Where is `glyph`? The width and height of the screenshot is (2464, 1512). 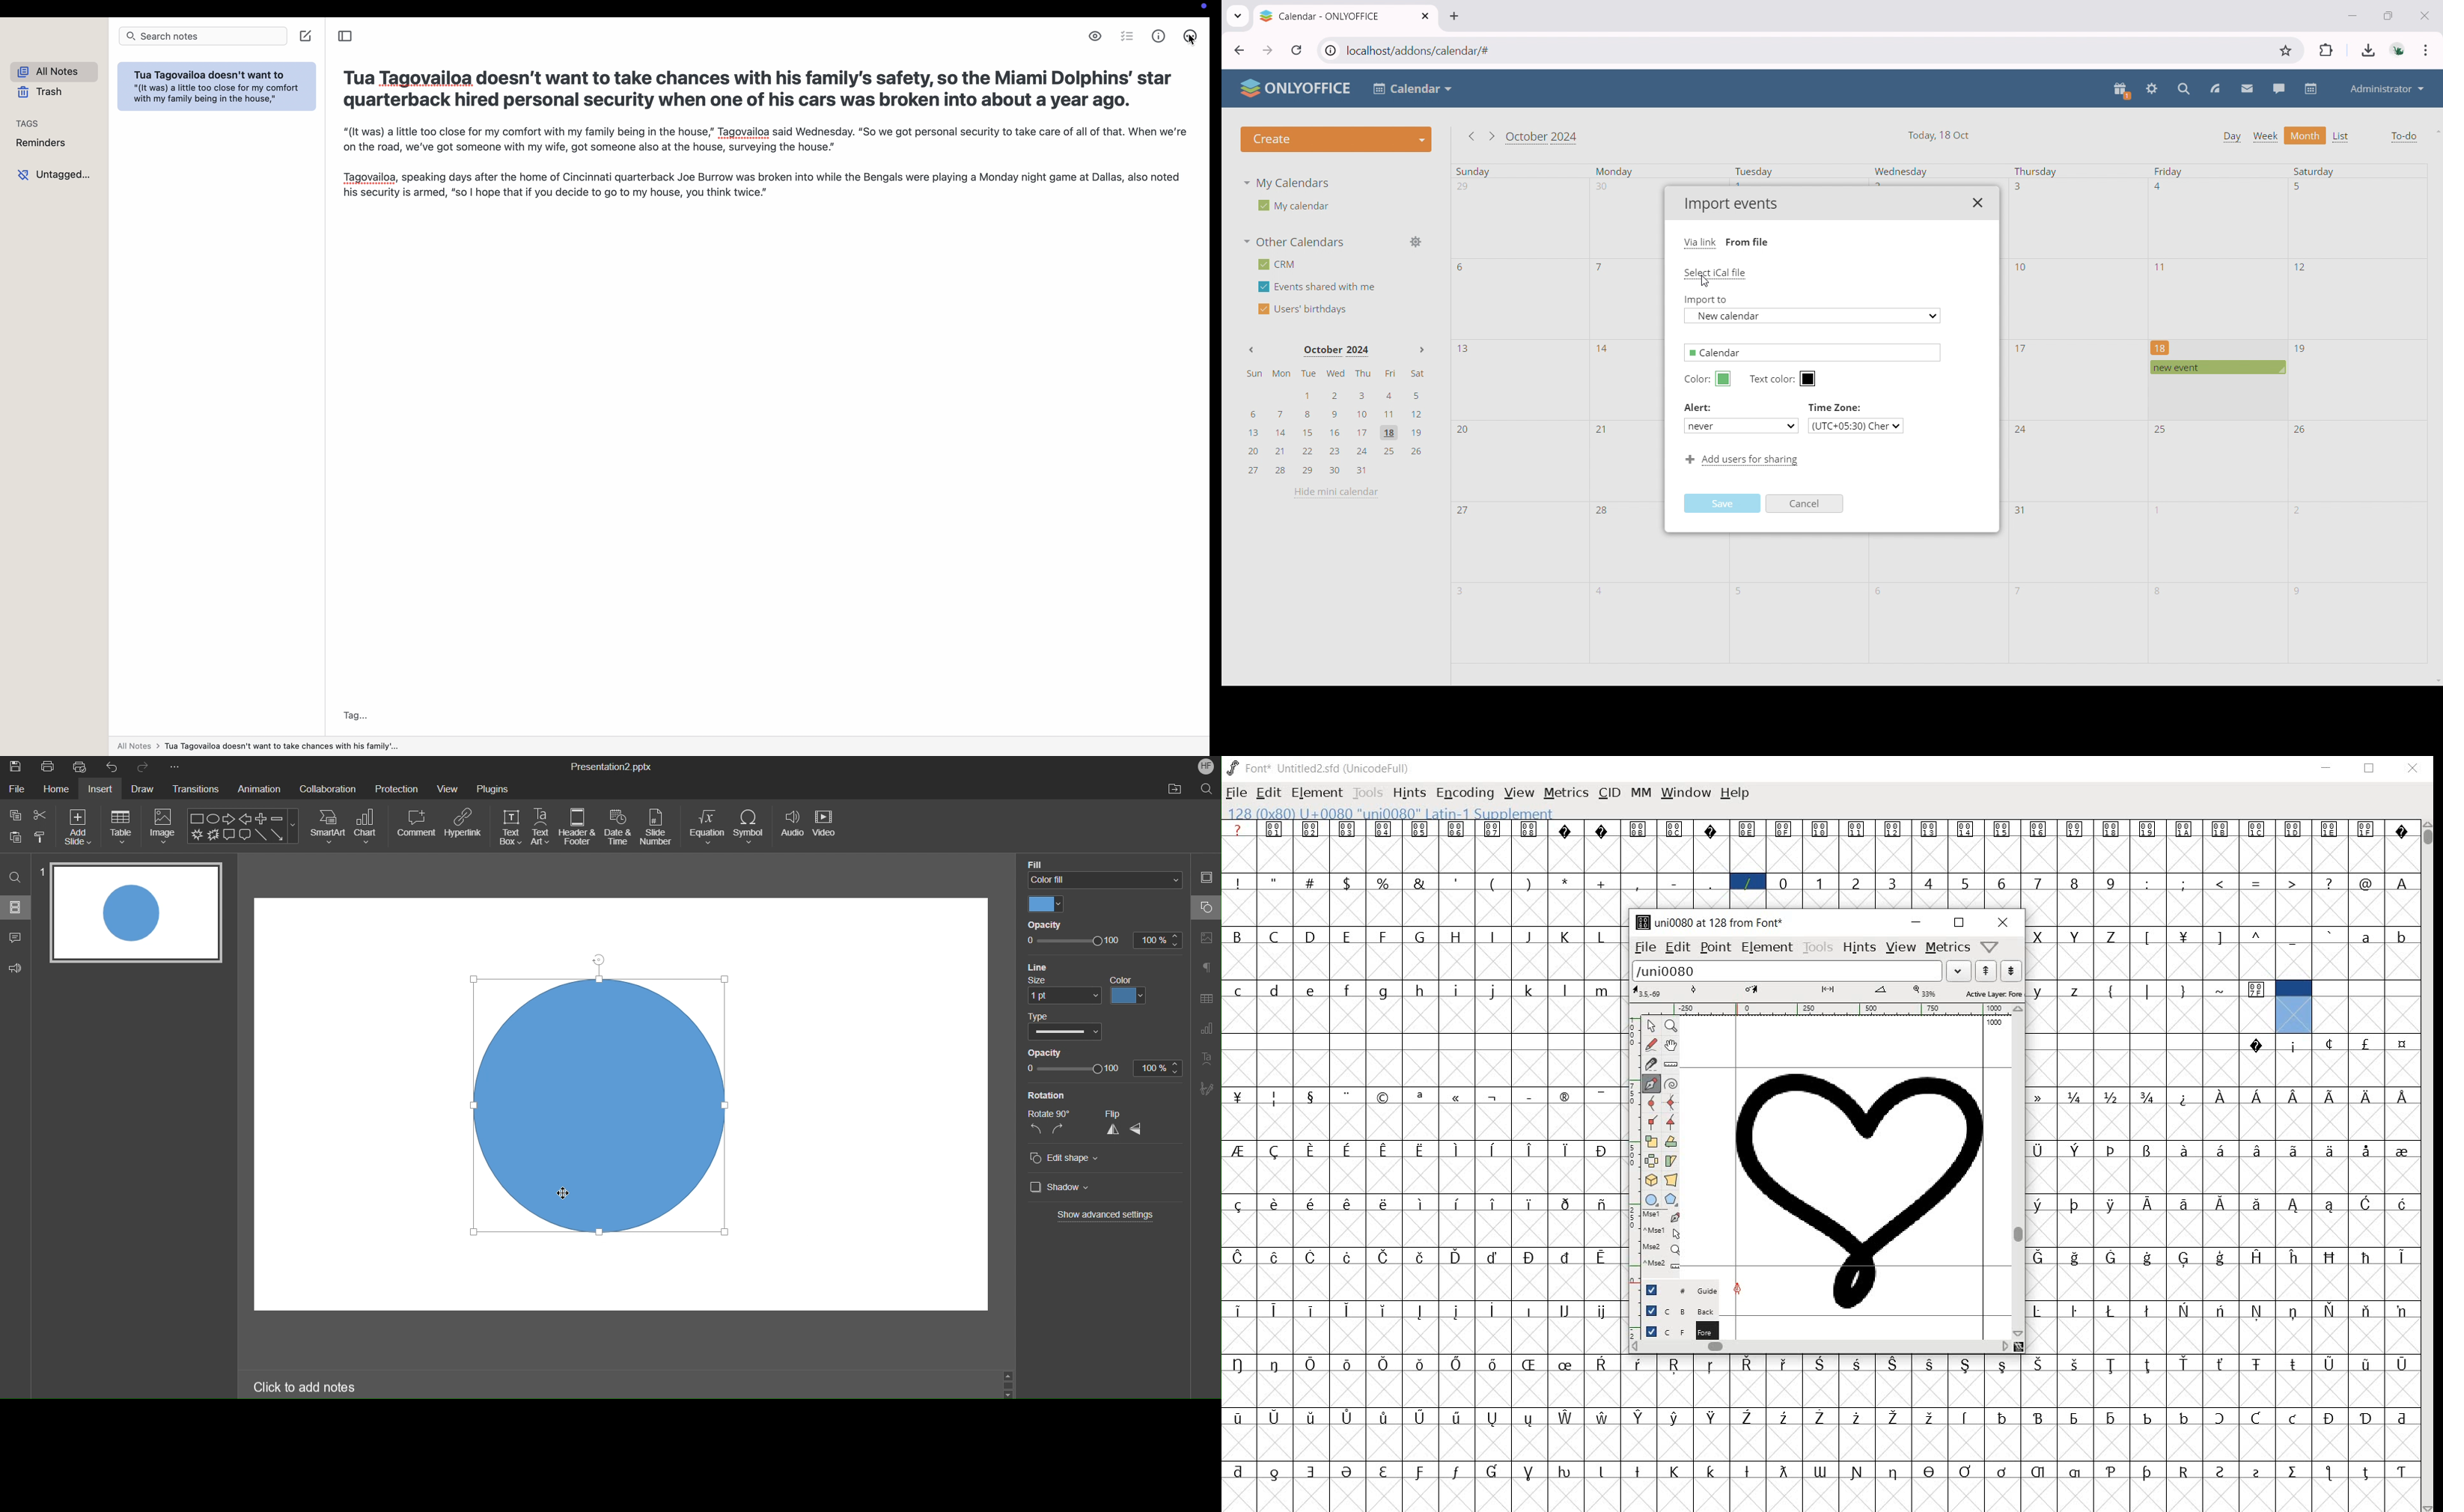 glyph is located at coordinates (1493, 1257).